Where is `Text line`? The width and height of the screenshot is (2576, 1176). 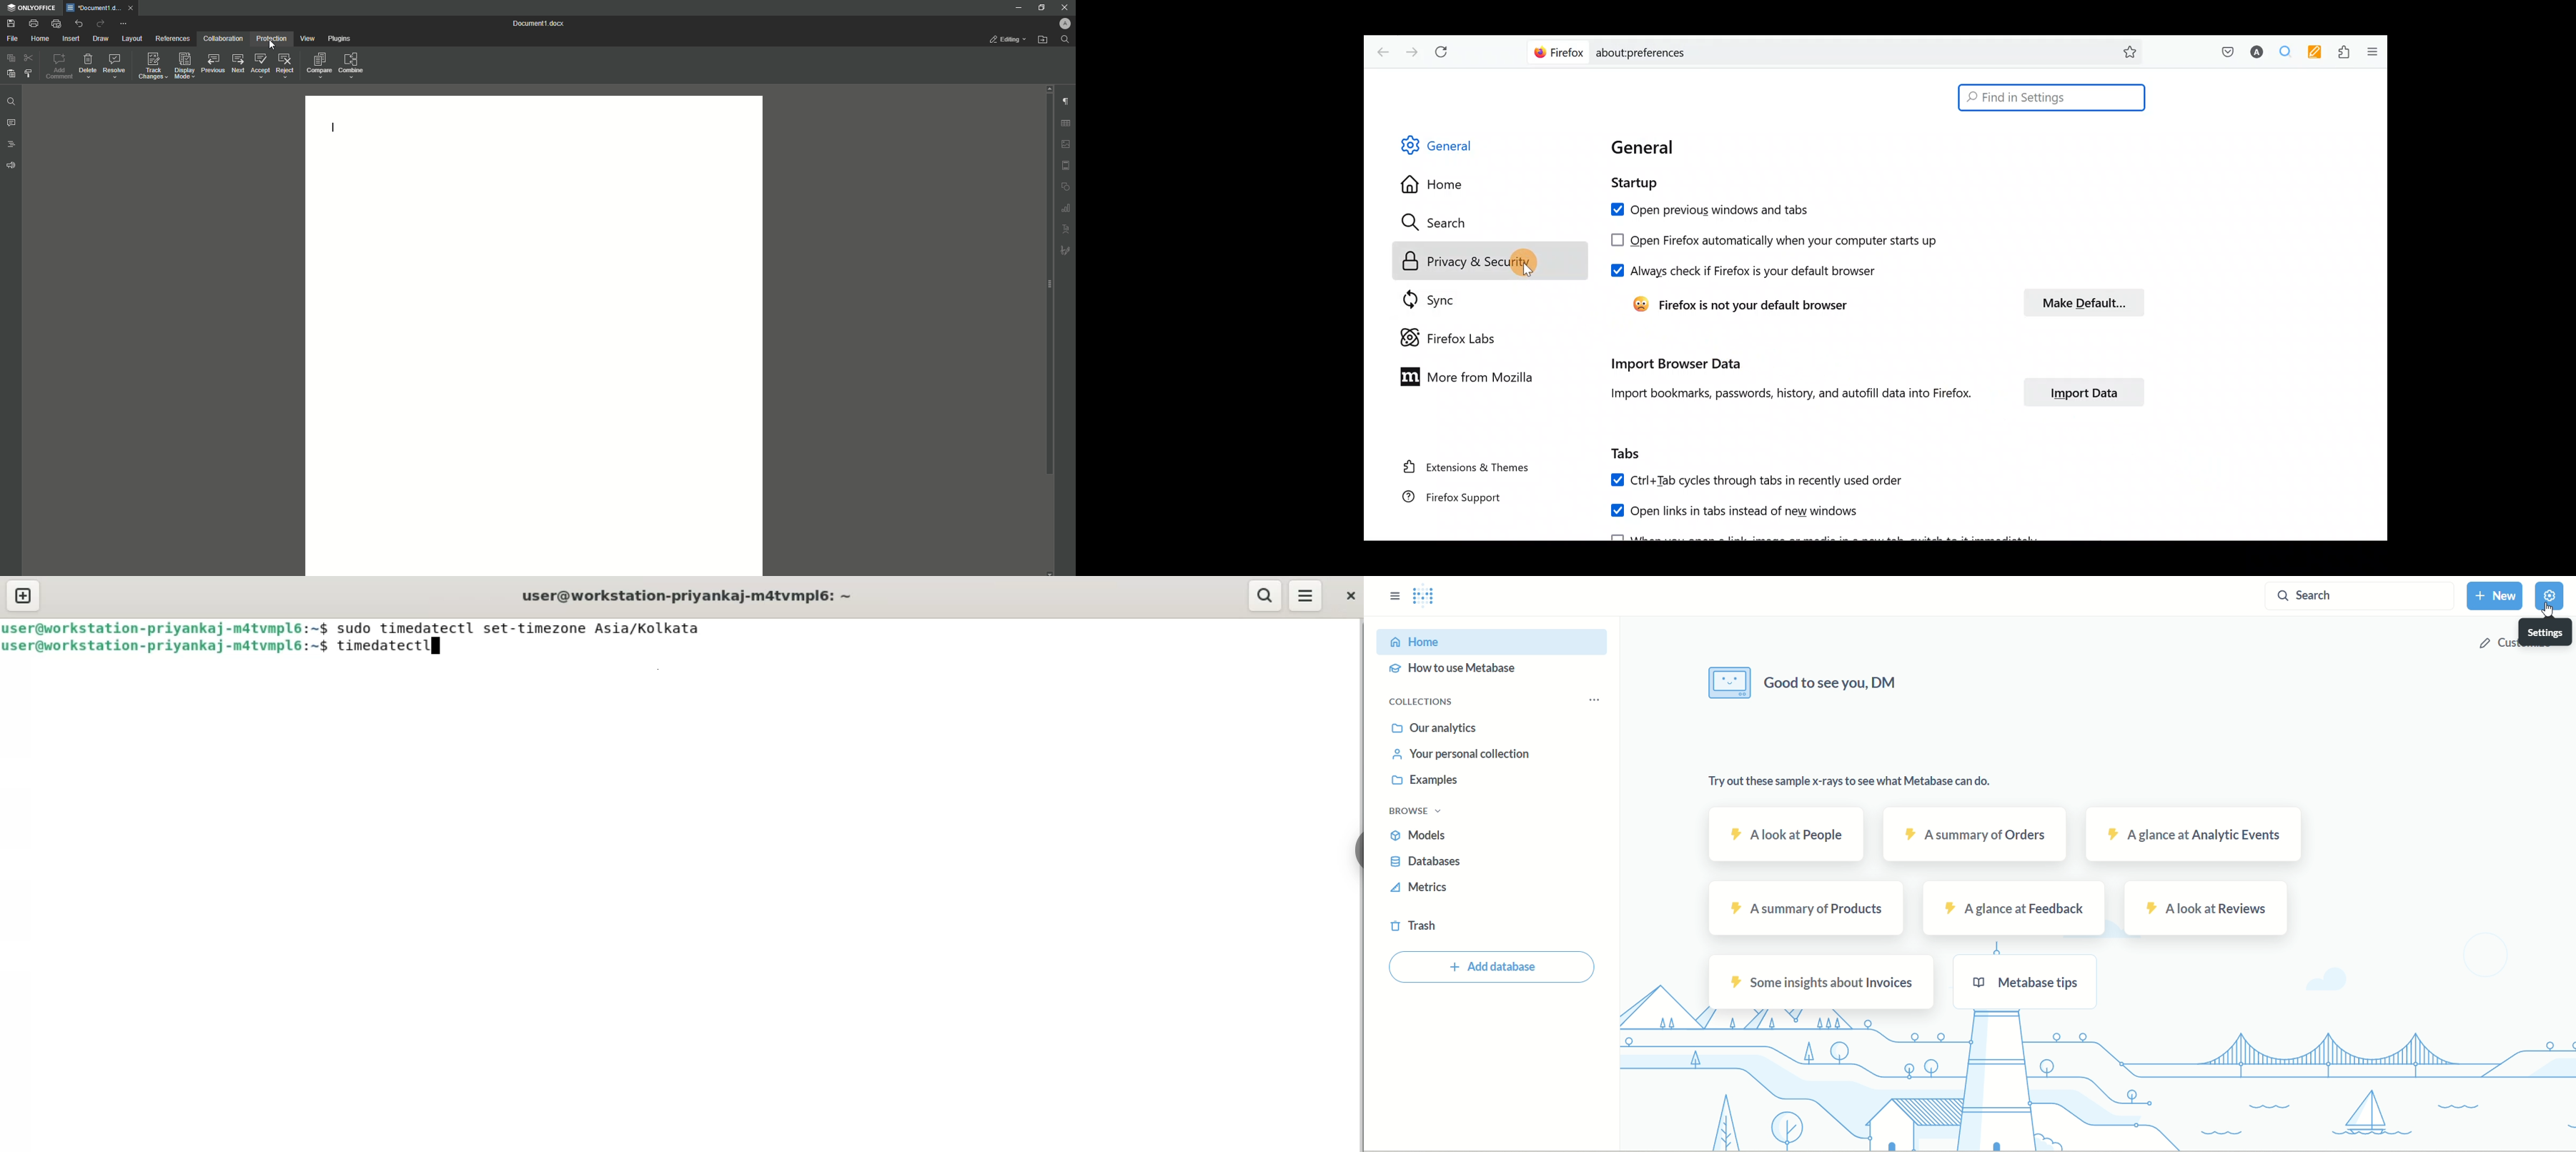 Text line is located at coordinates (333, 127).